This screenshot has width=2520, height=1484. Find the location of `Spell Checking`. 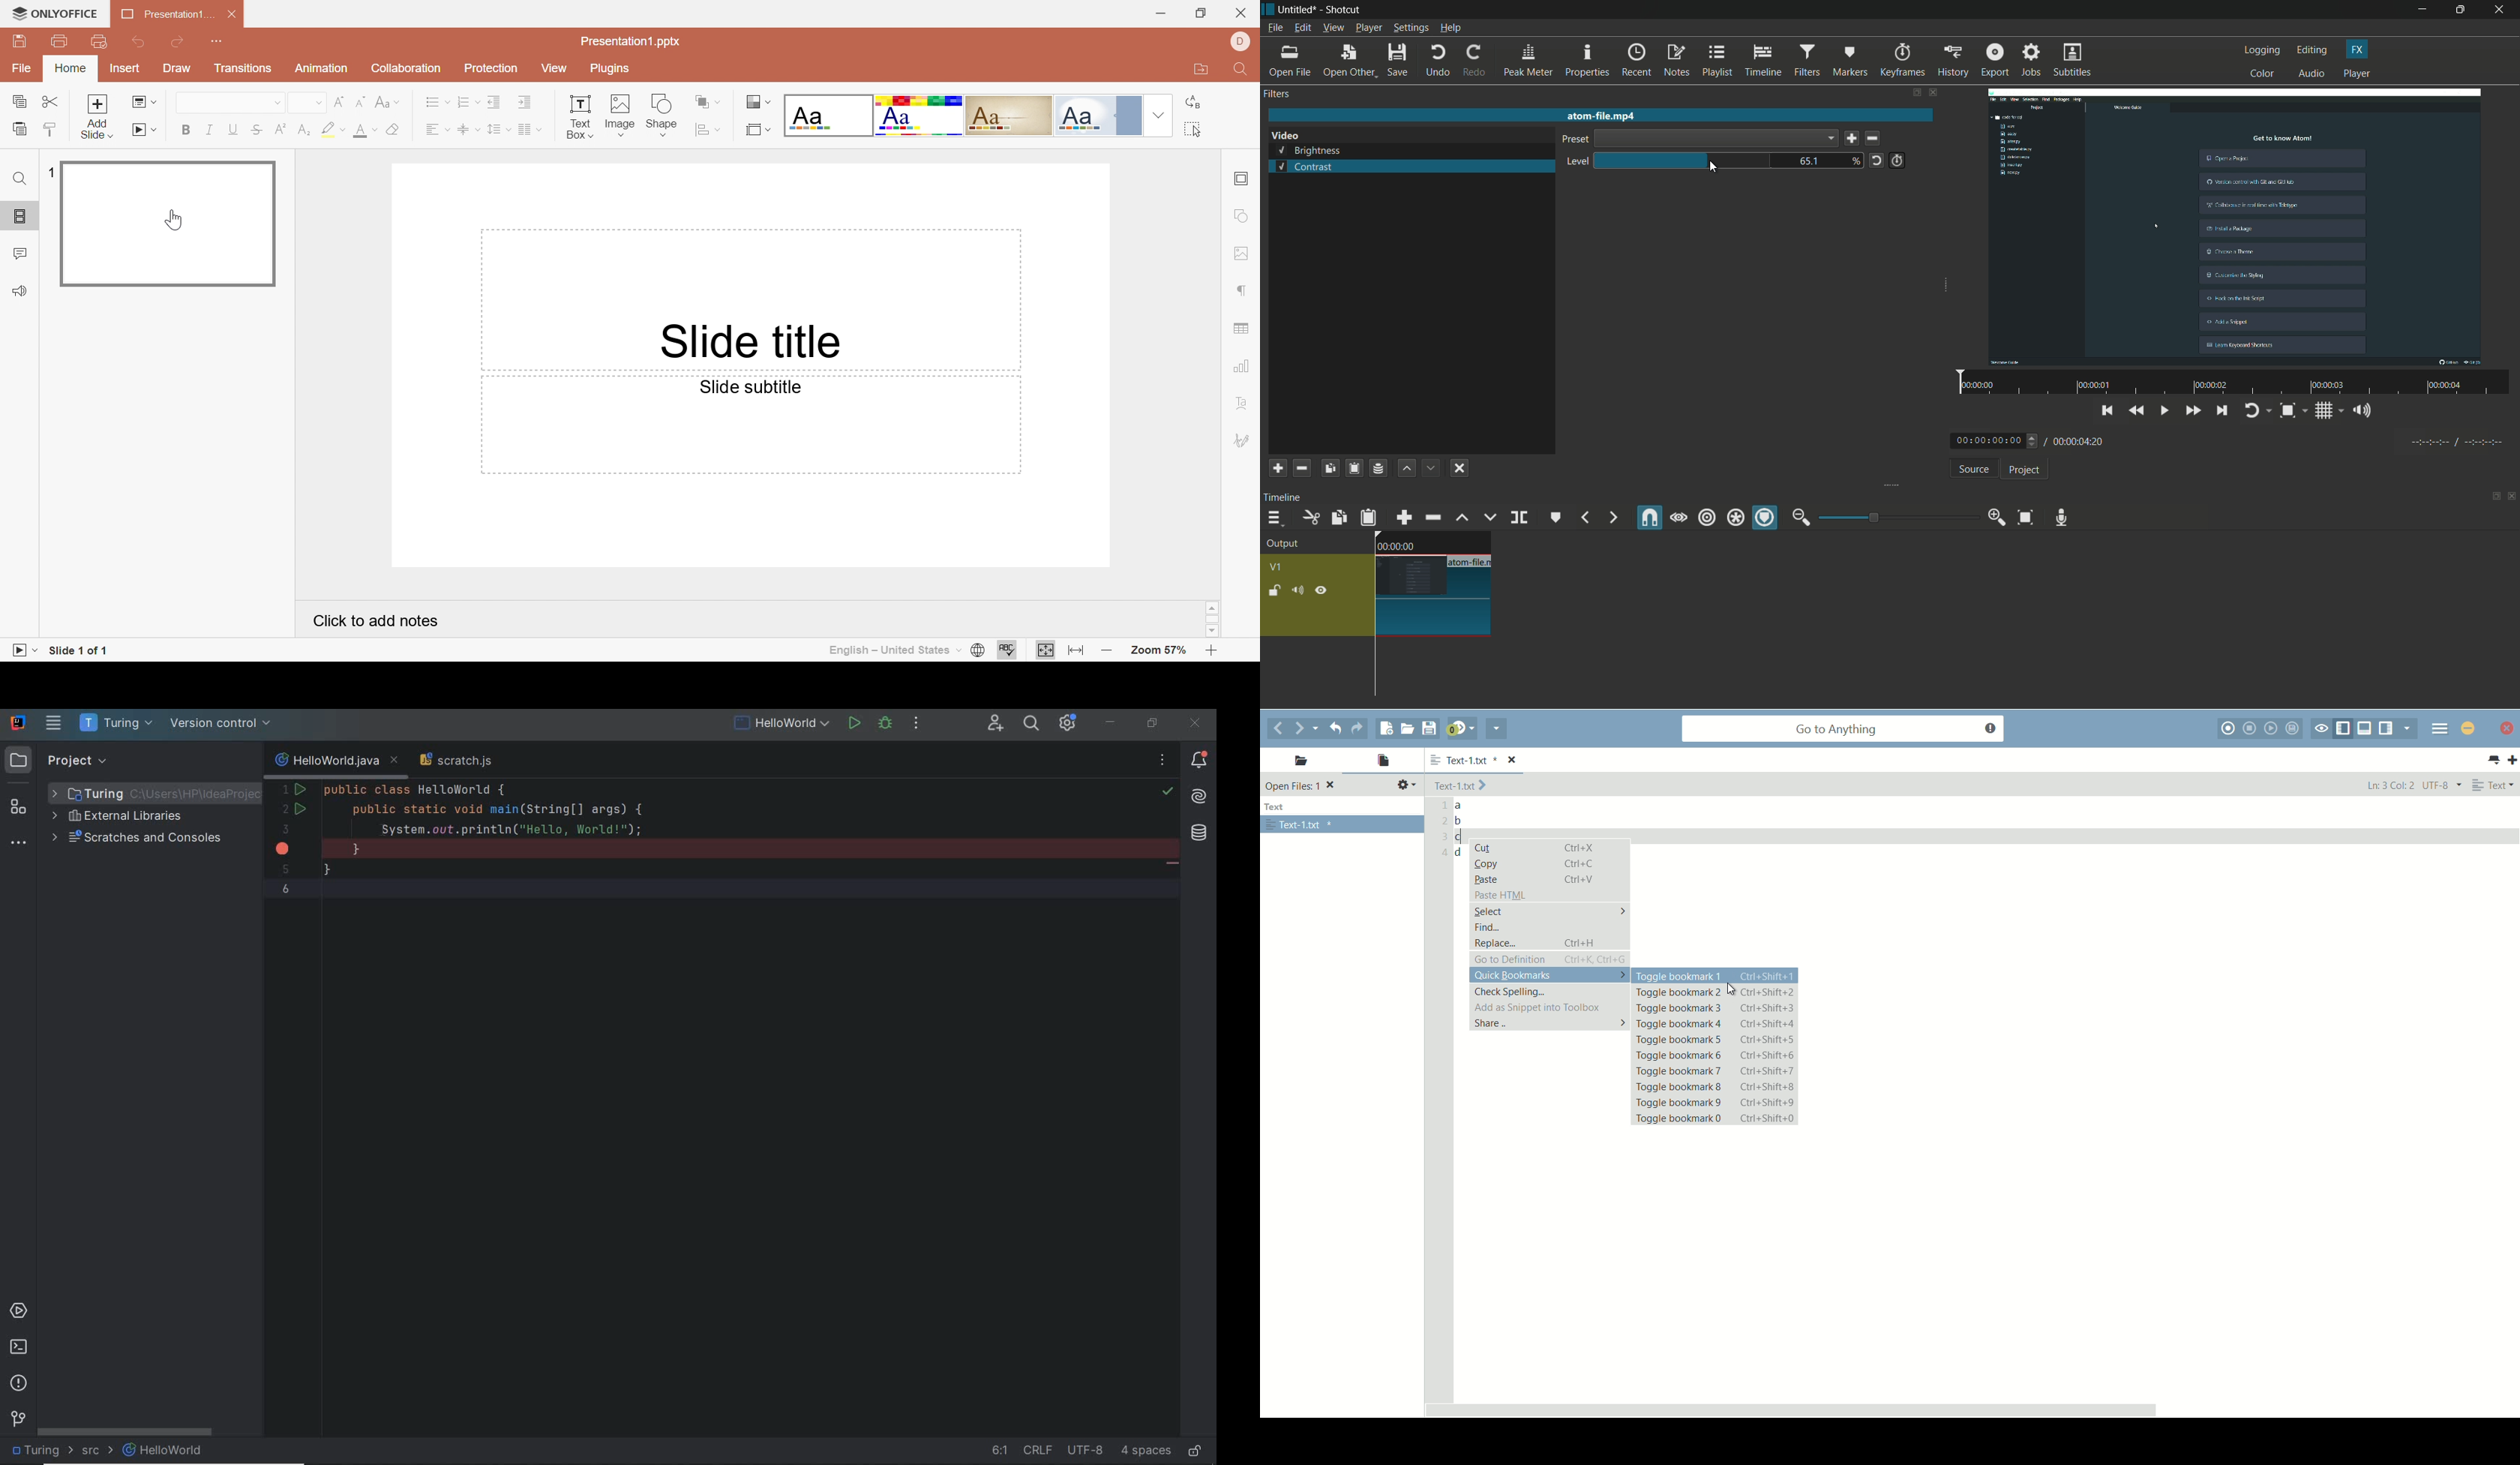

Spell Checking is located at coordinates (1007, 652).